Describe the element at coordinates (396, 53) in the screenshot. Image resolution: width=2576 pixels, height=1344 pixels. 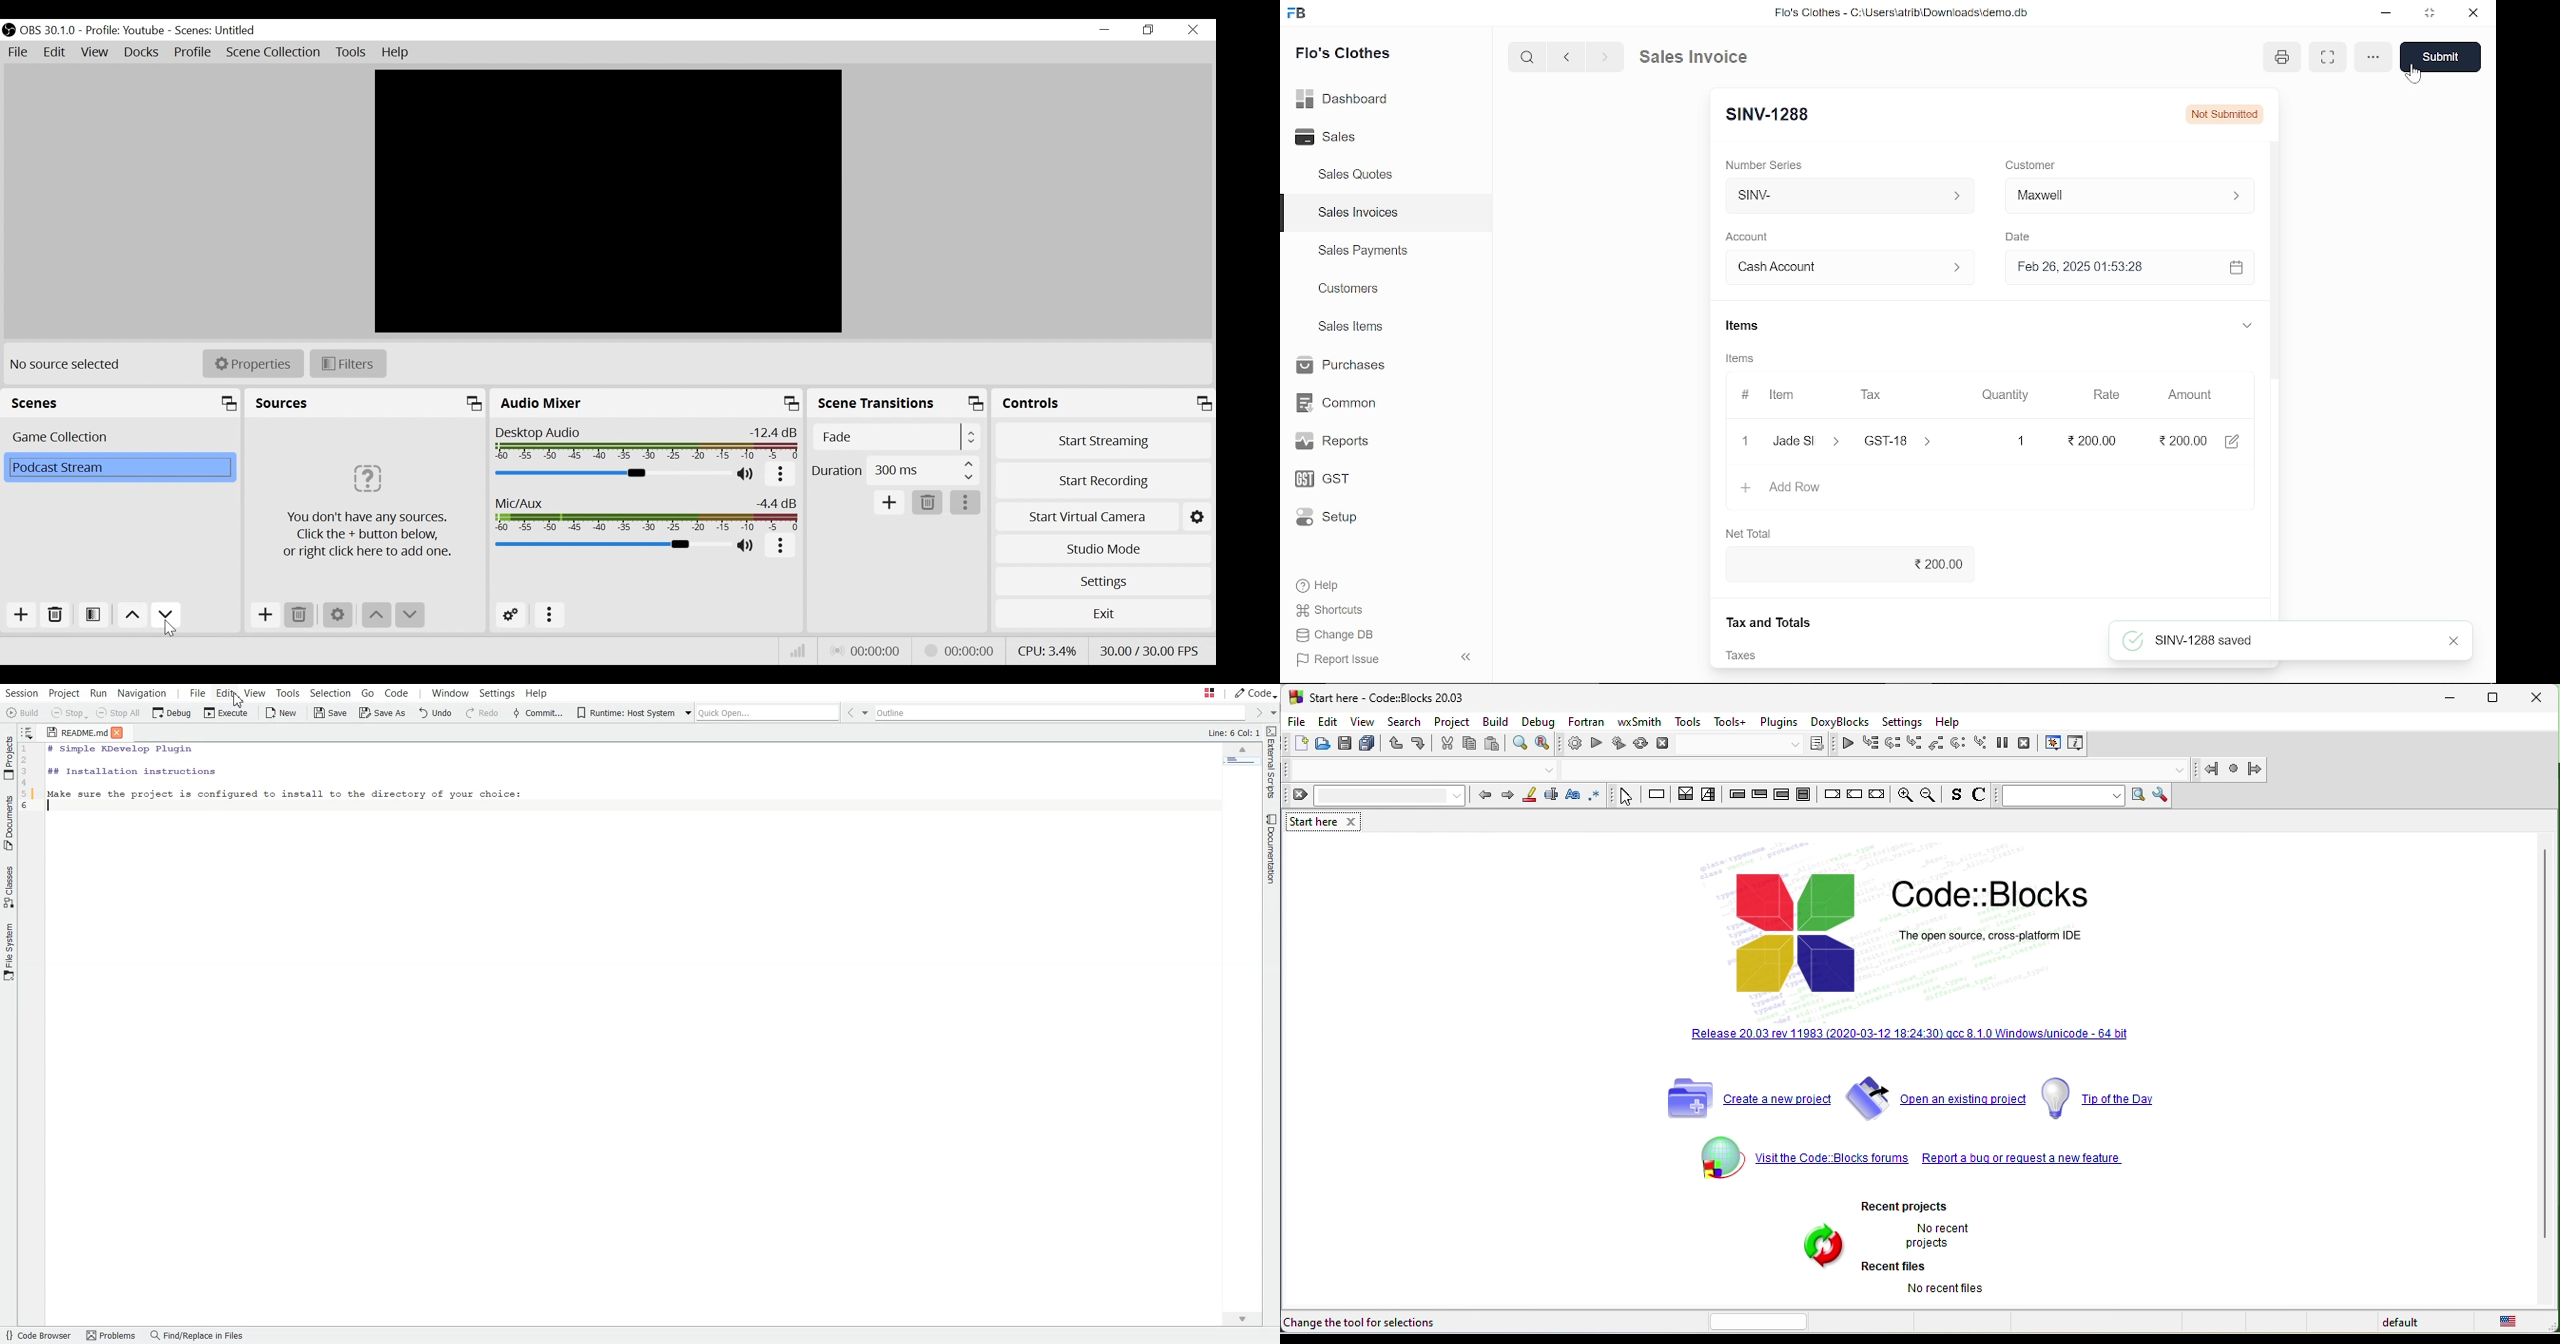
I see `Help` at that location.